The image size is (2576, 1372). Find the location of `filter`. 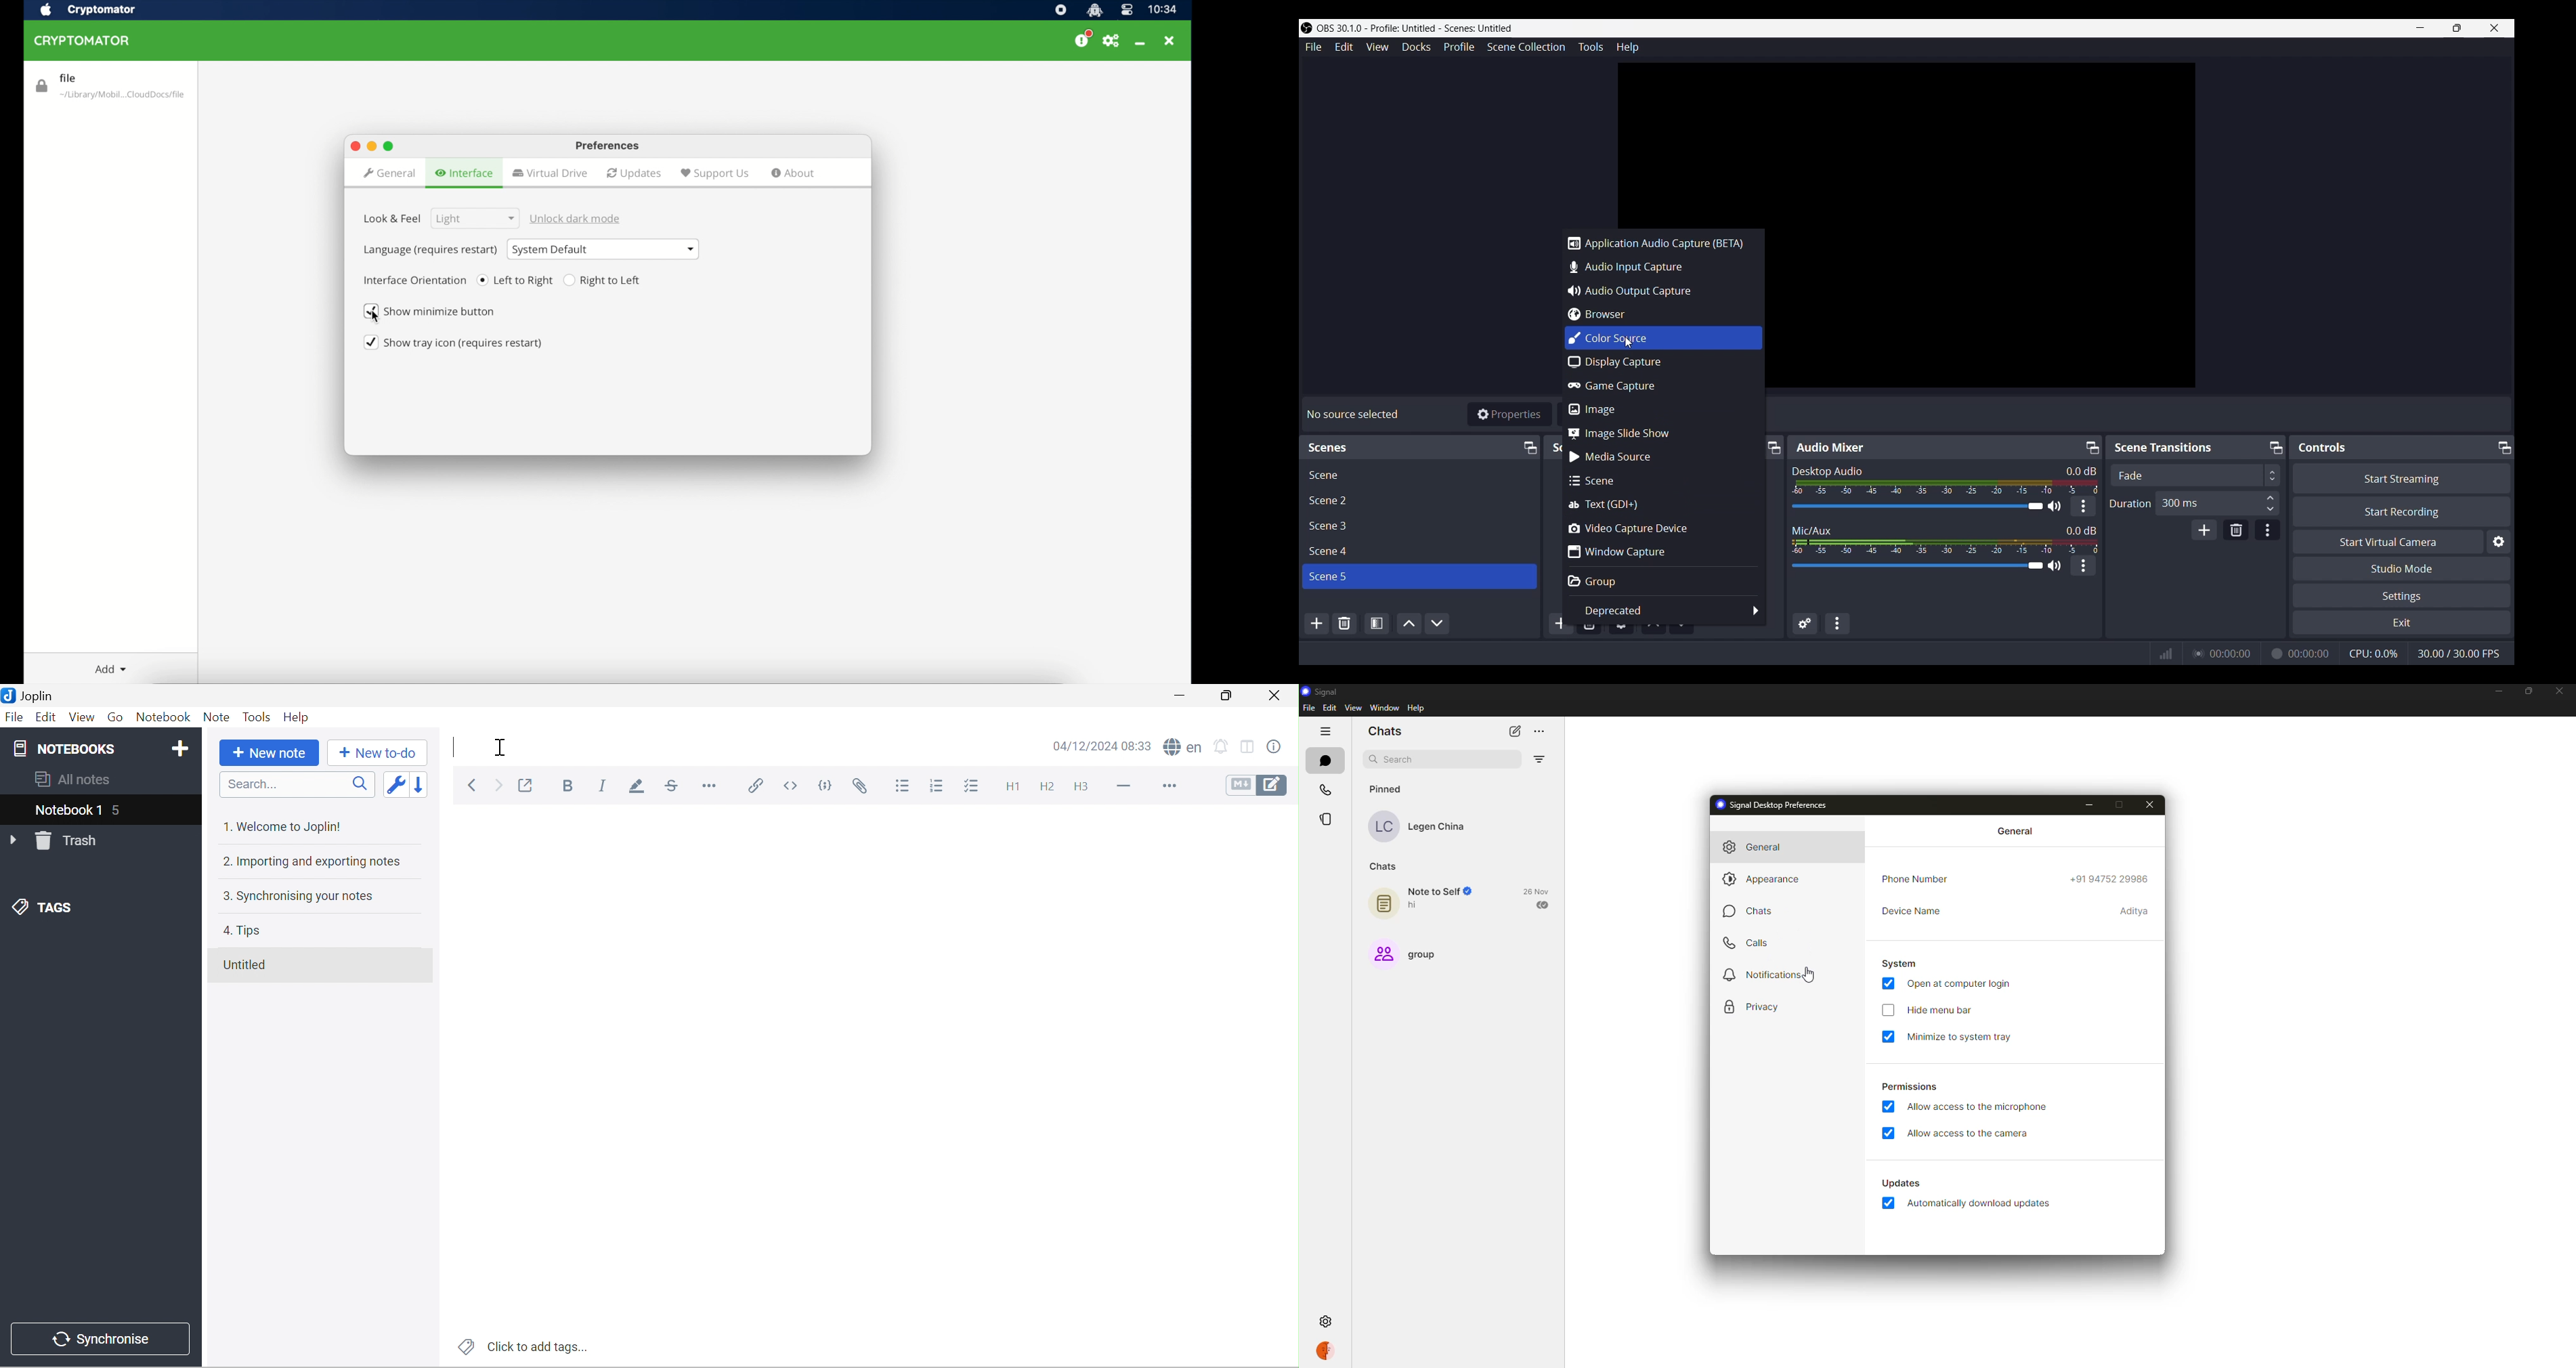

filter is located at coordinates (1541, 757).